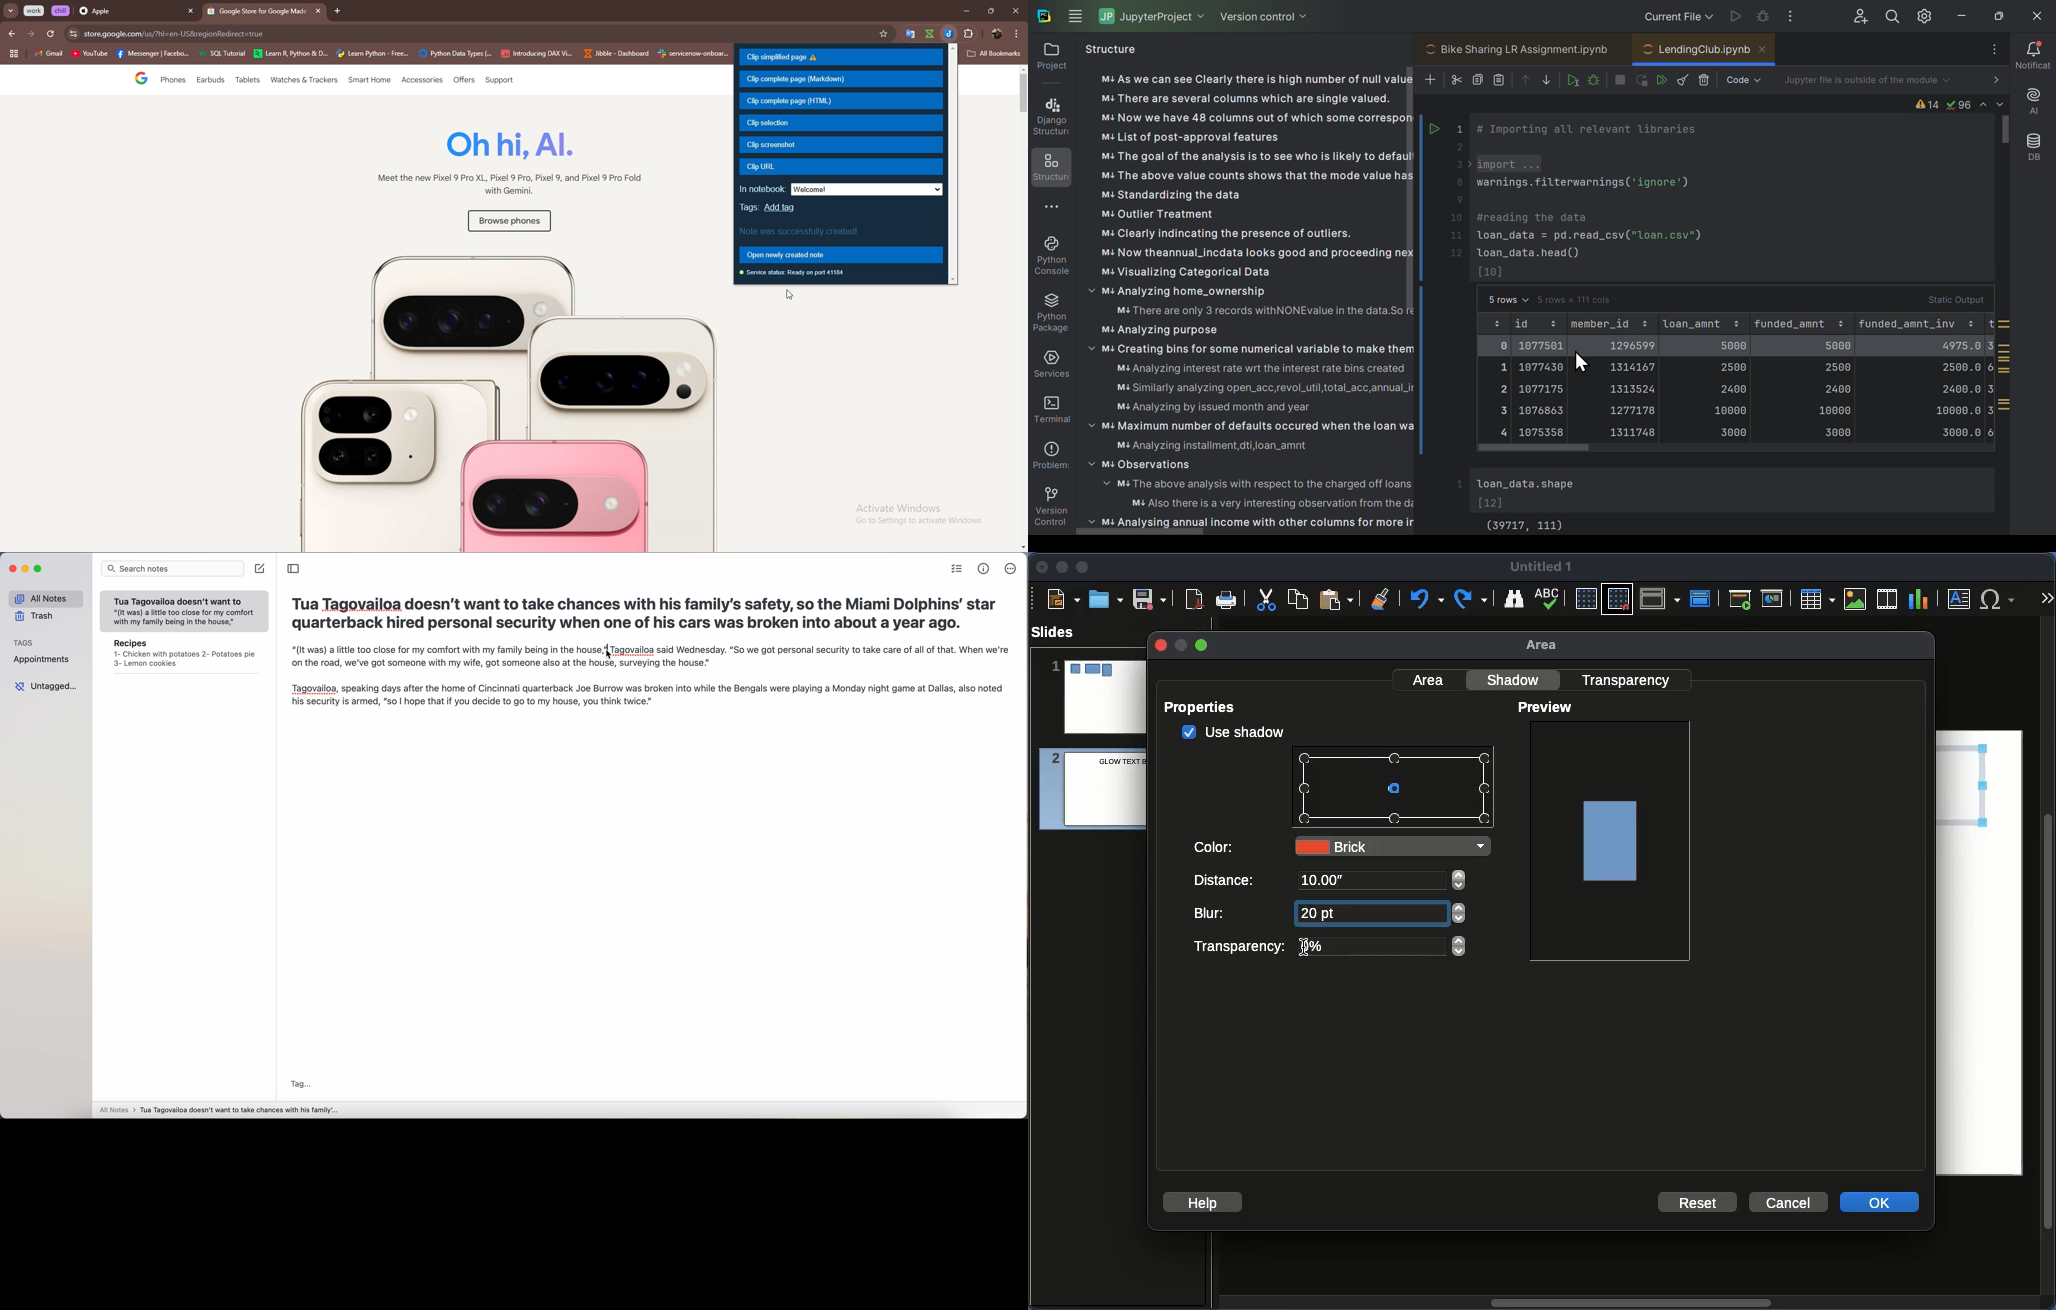  Describe the element at coordinates (455, 54) in the screenshot. I see `Phyton Data Types(...` at that location.